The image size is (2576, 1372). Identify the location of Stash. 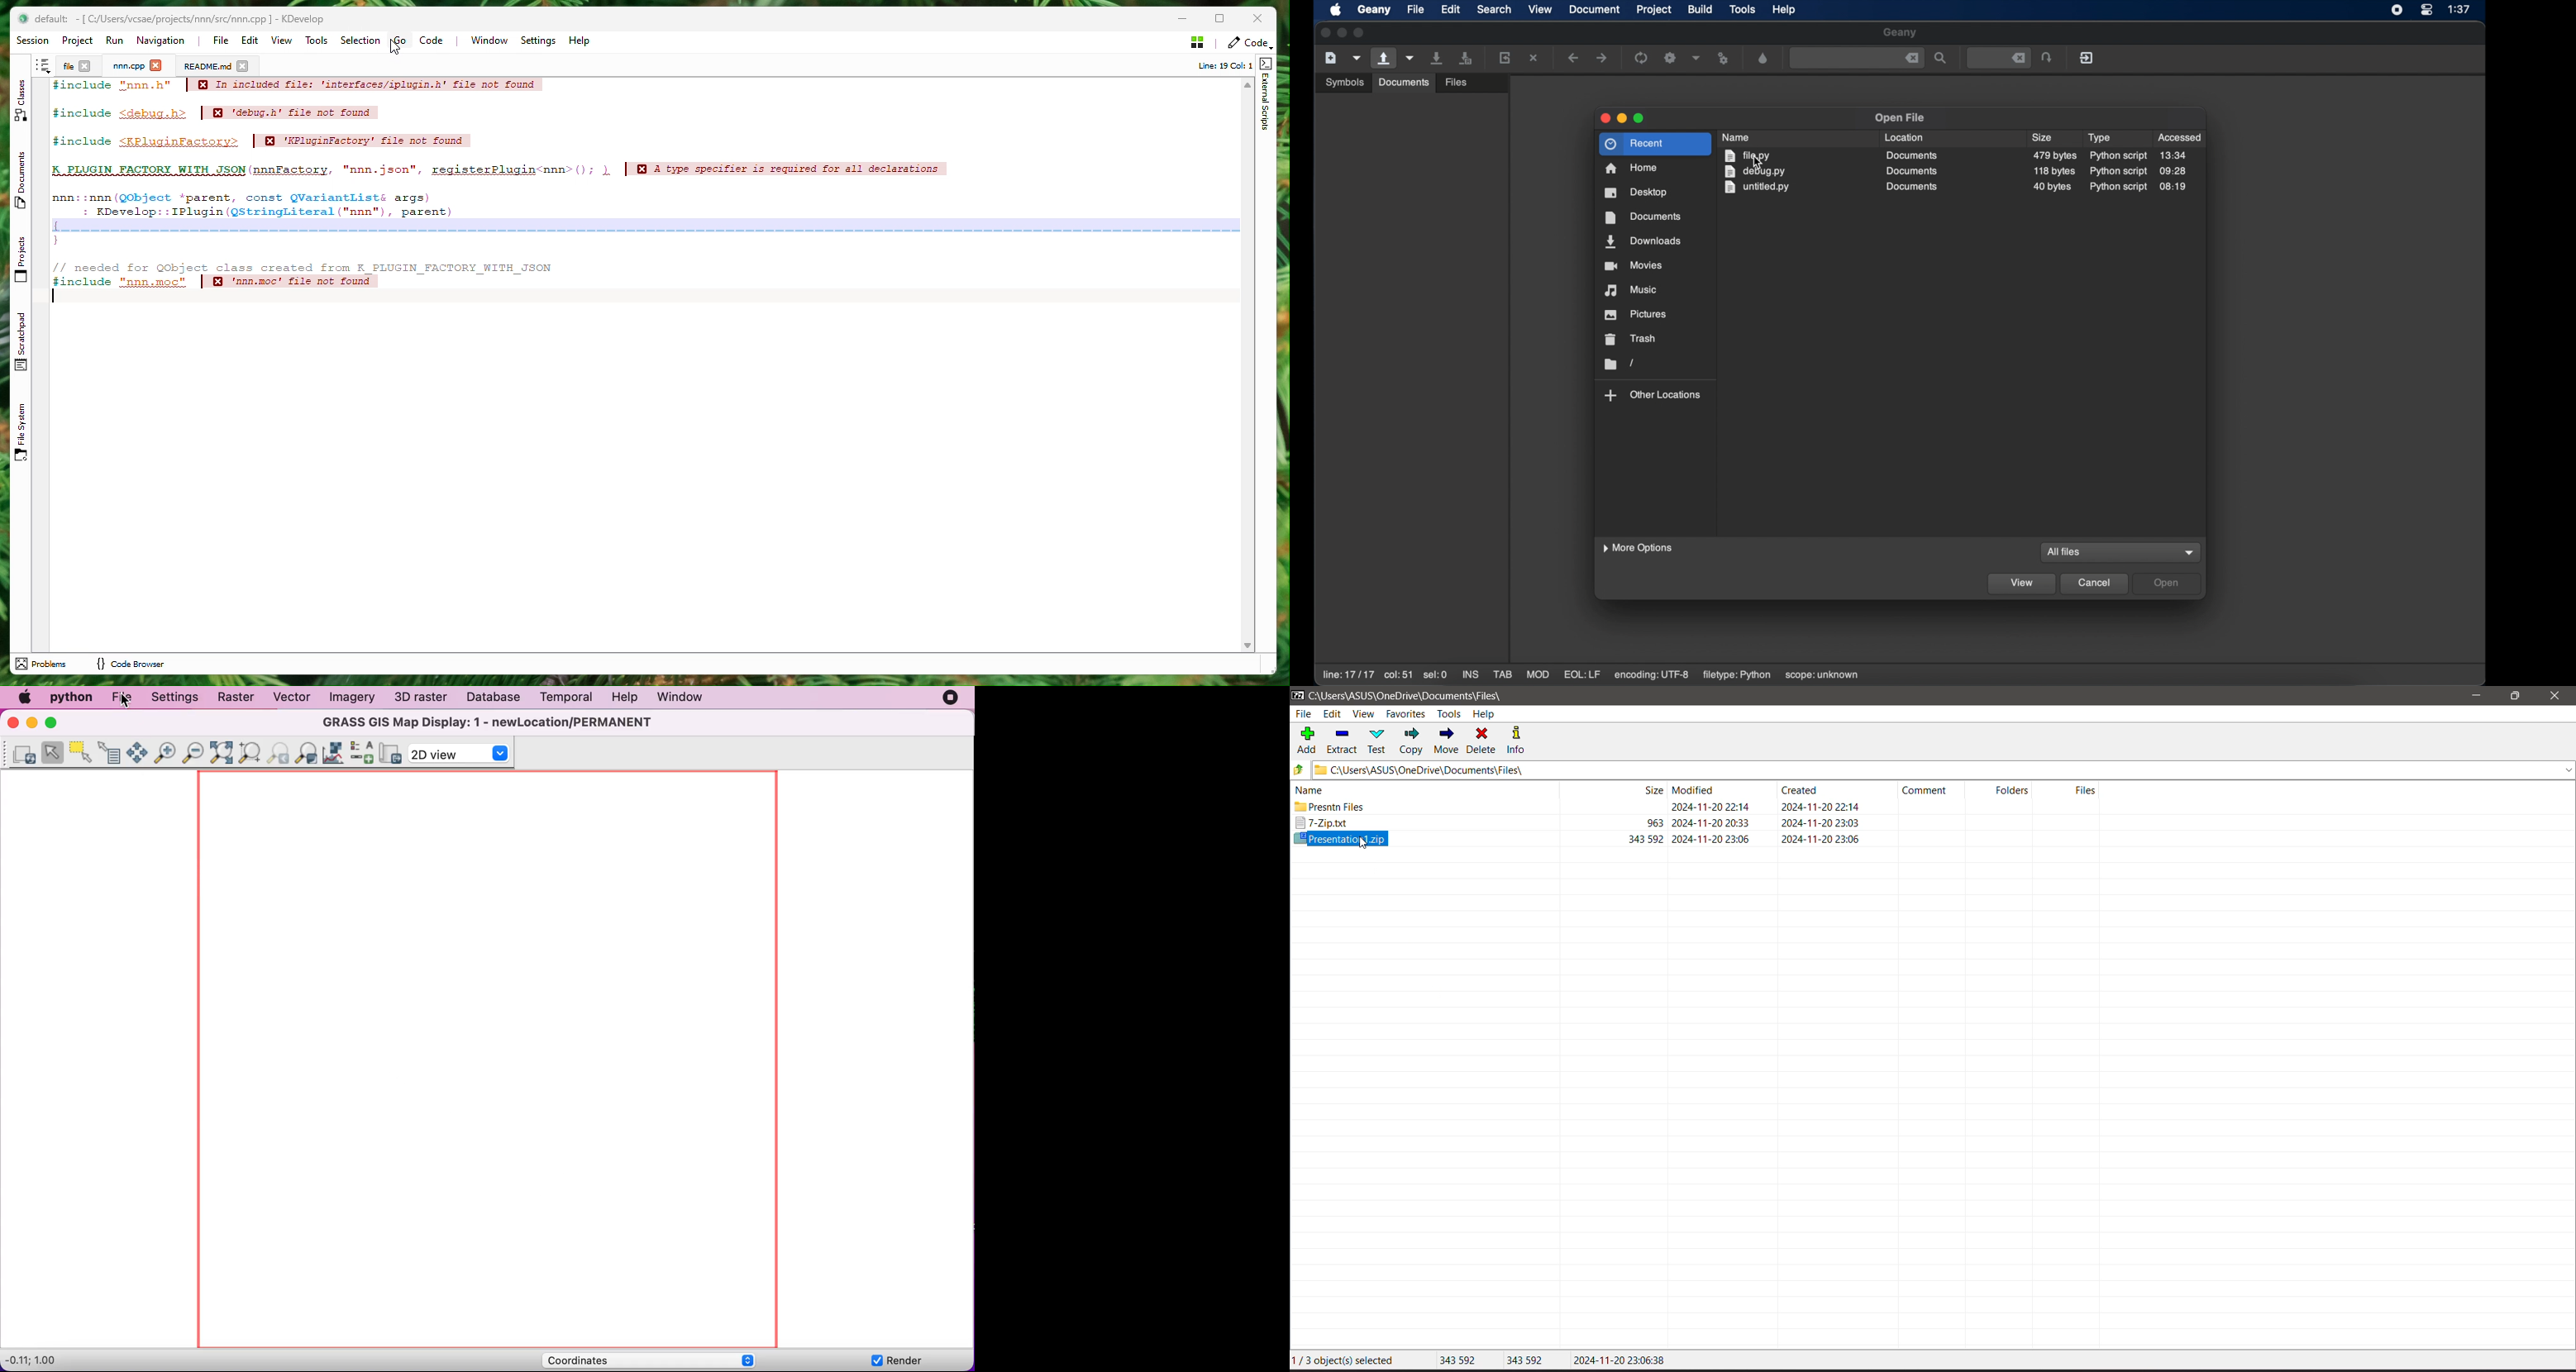
(1197, 41).